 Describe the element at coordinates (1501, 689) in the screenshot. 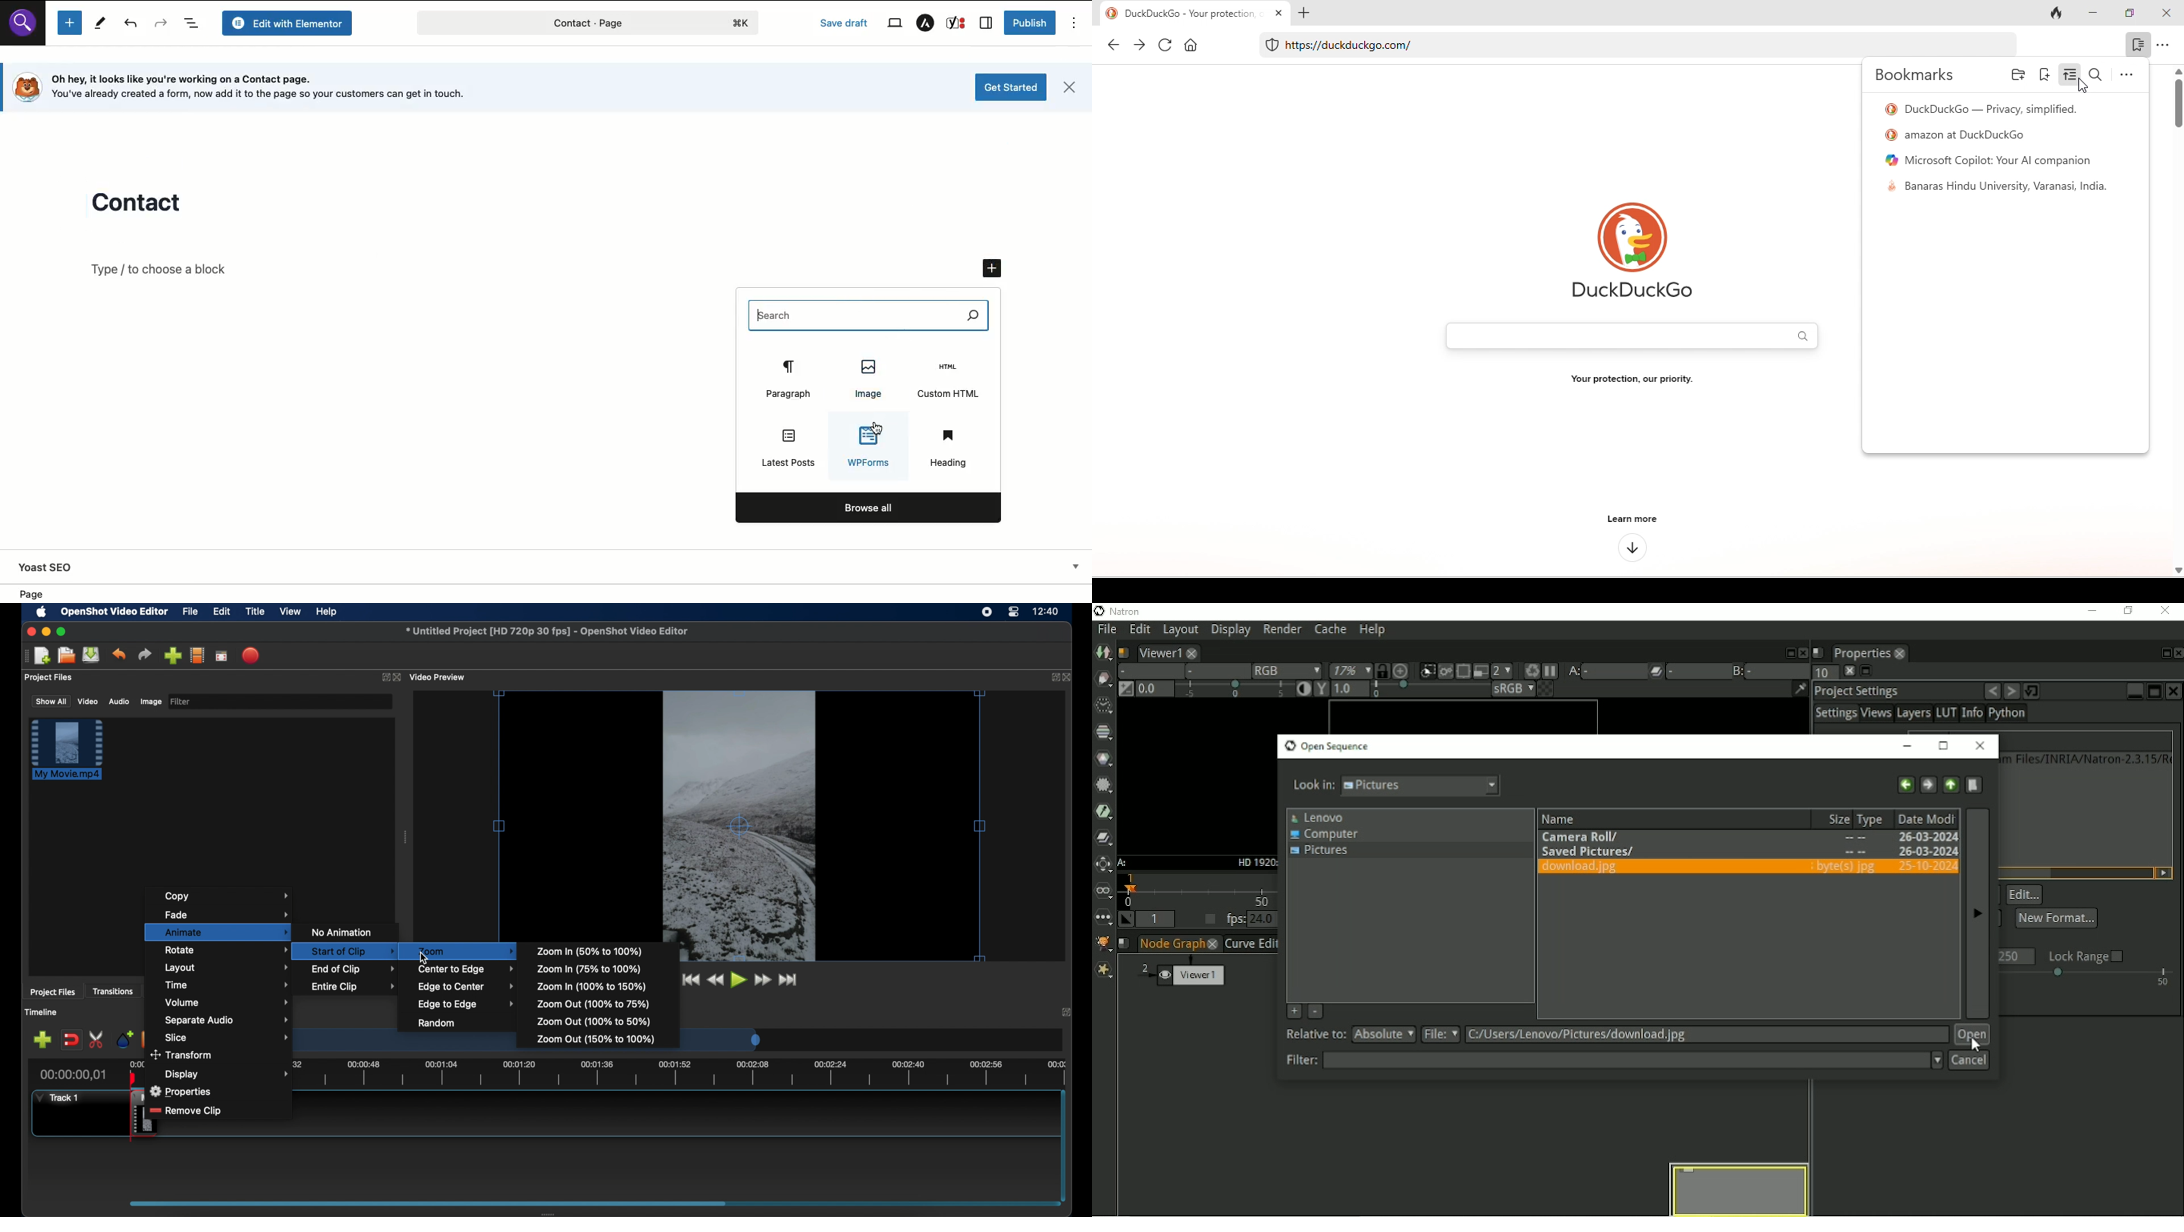

I see `sRGB` at that location.